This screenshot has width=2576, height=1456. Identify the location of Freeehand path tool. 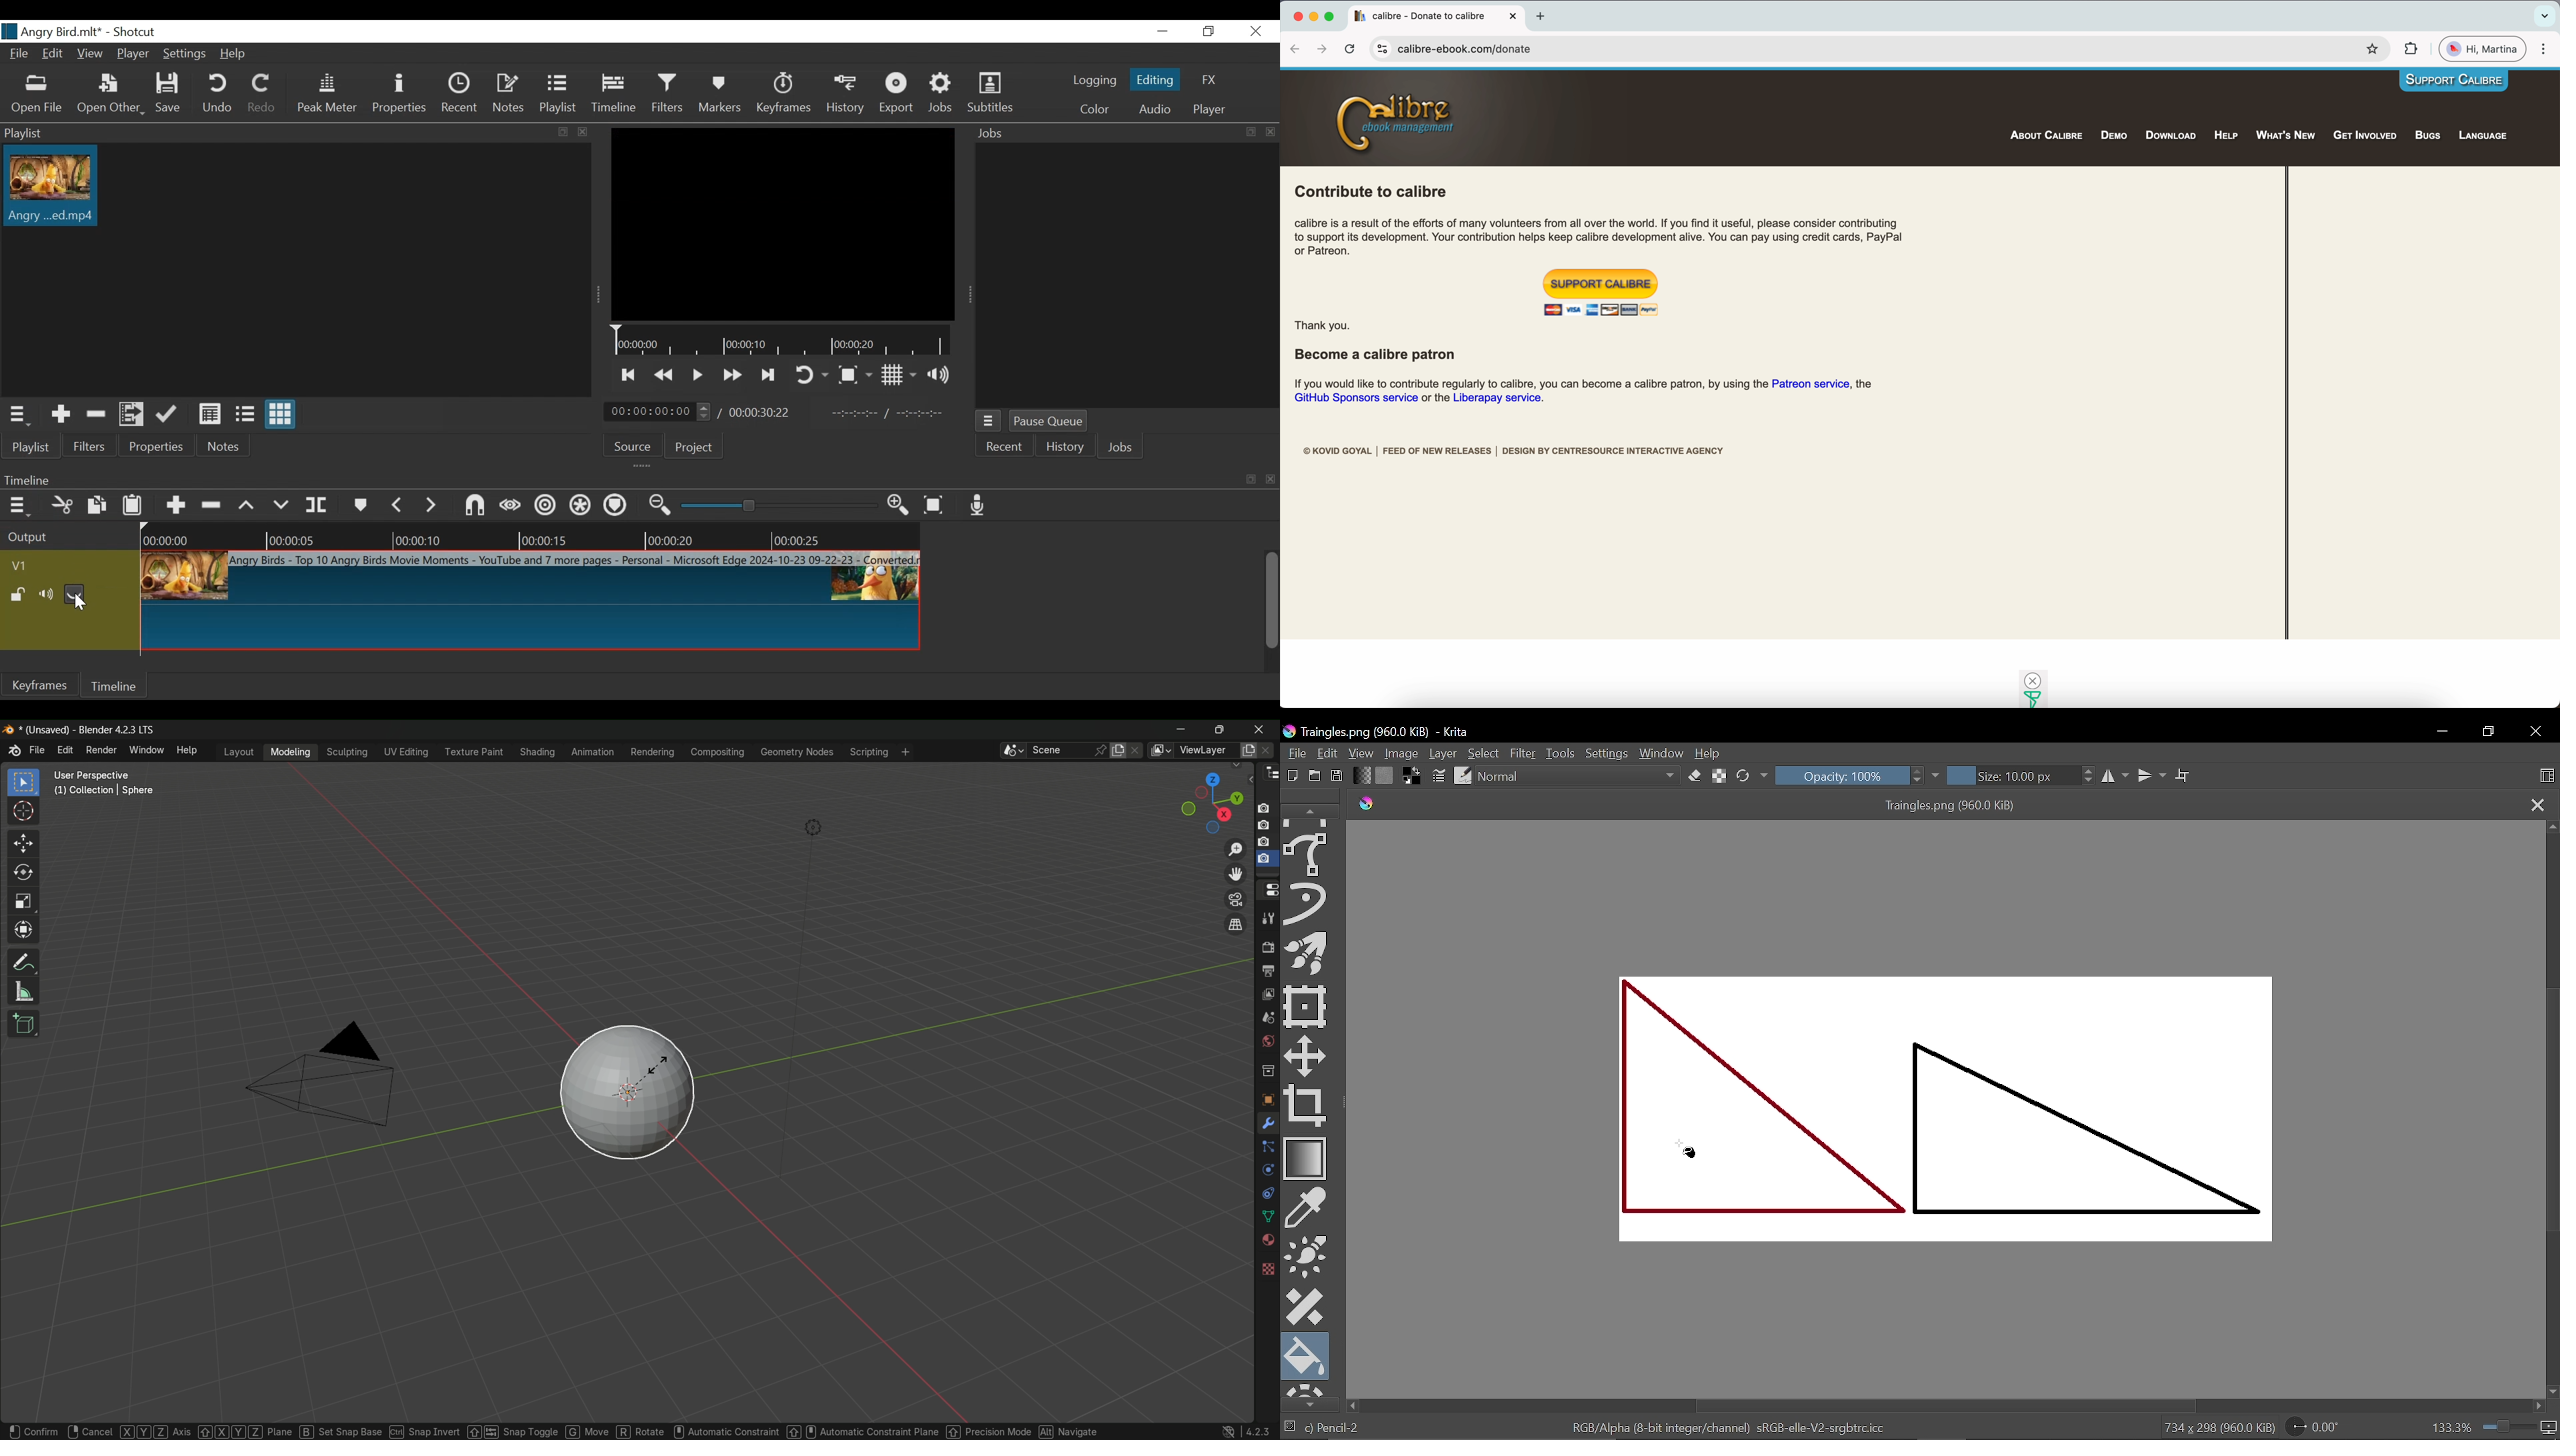
(1309, 855).